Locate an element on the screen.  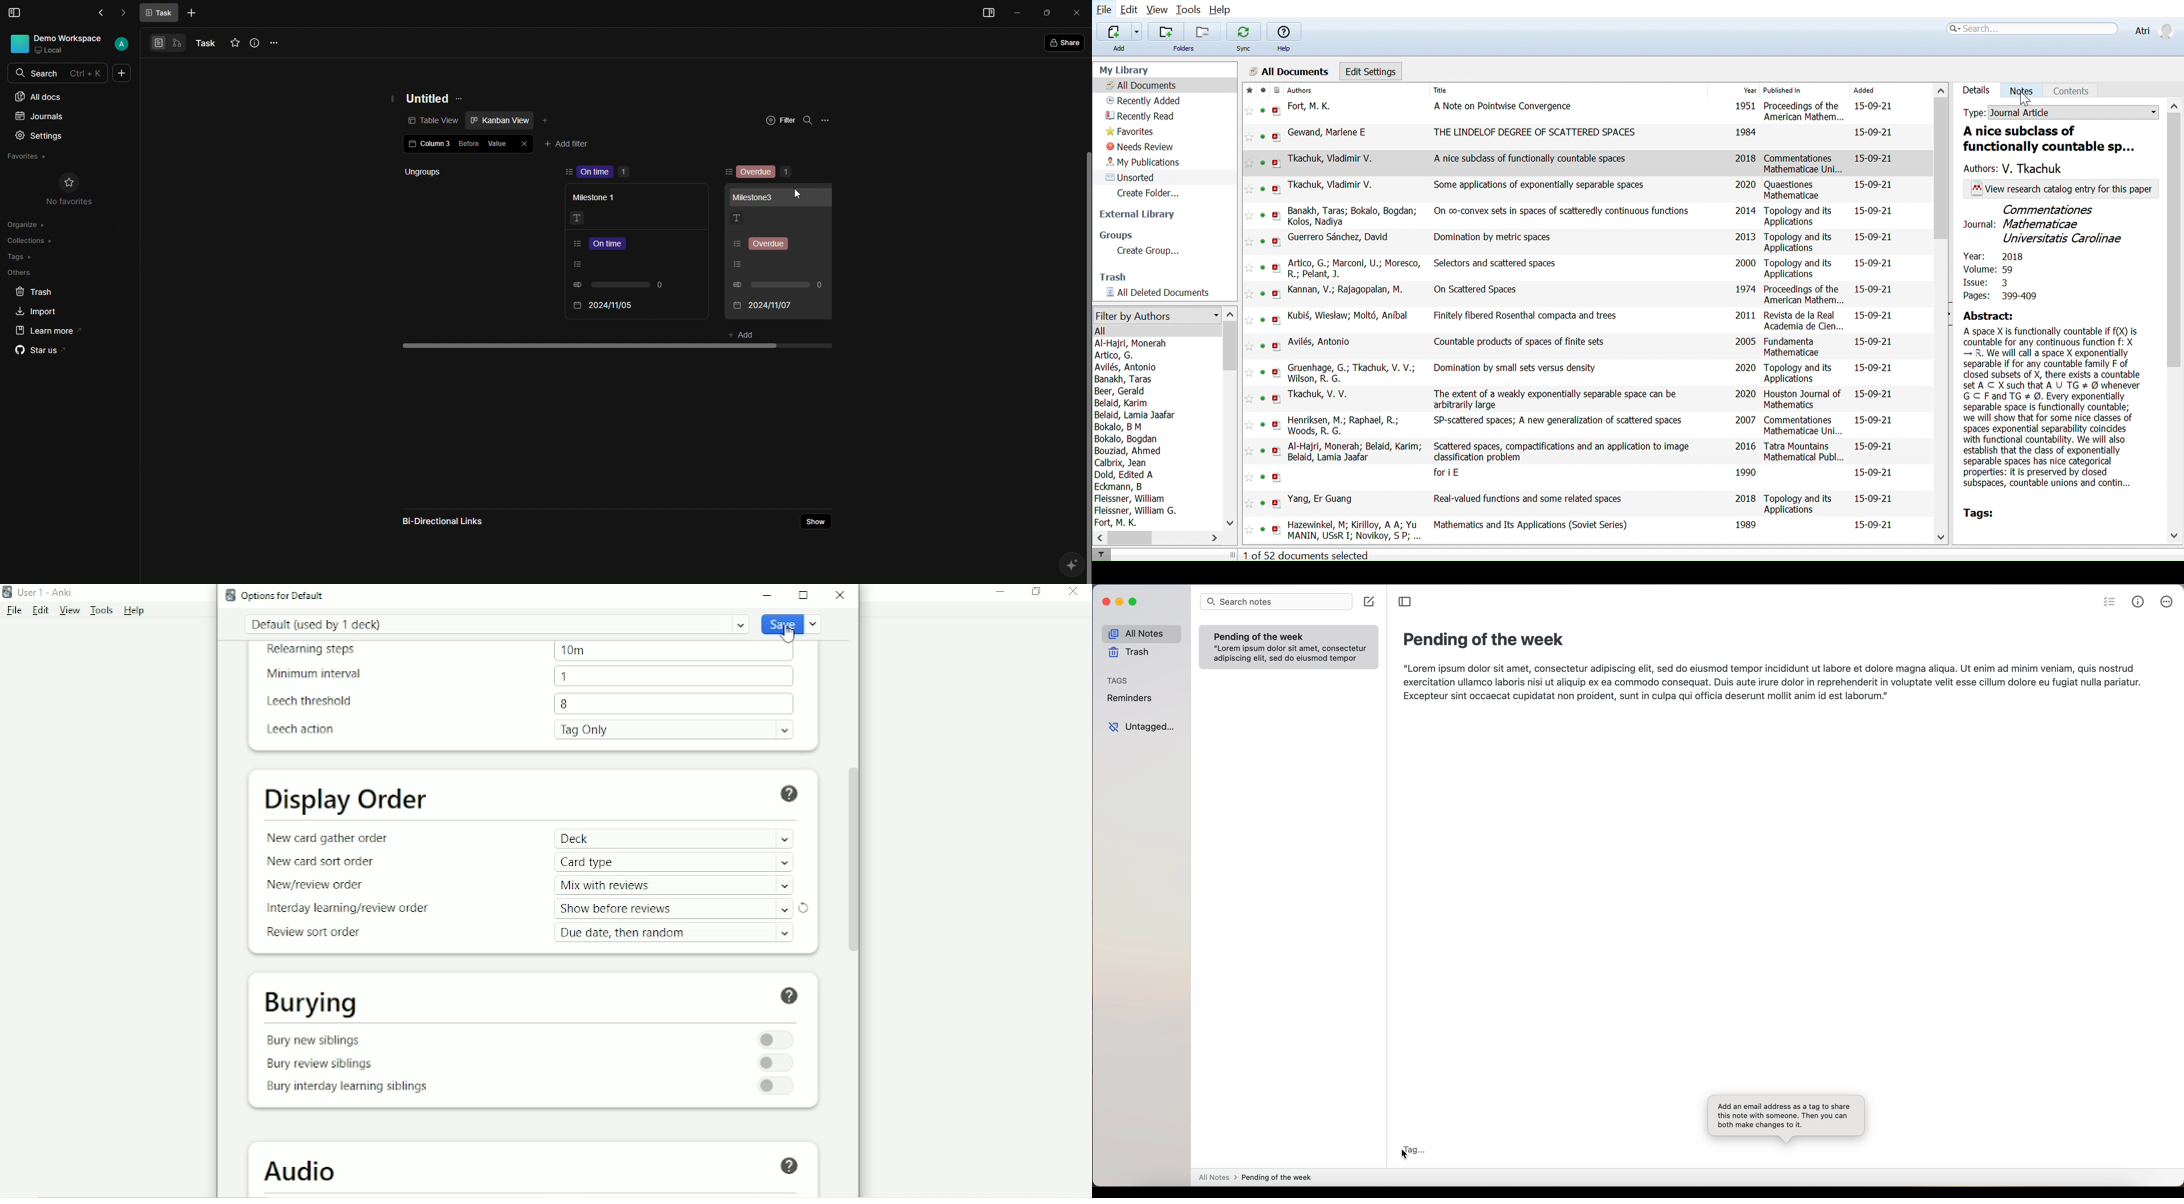
Audio is located at coordinates (302, 1171).